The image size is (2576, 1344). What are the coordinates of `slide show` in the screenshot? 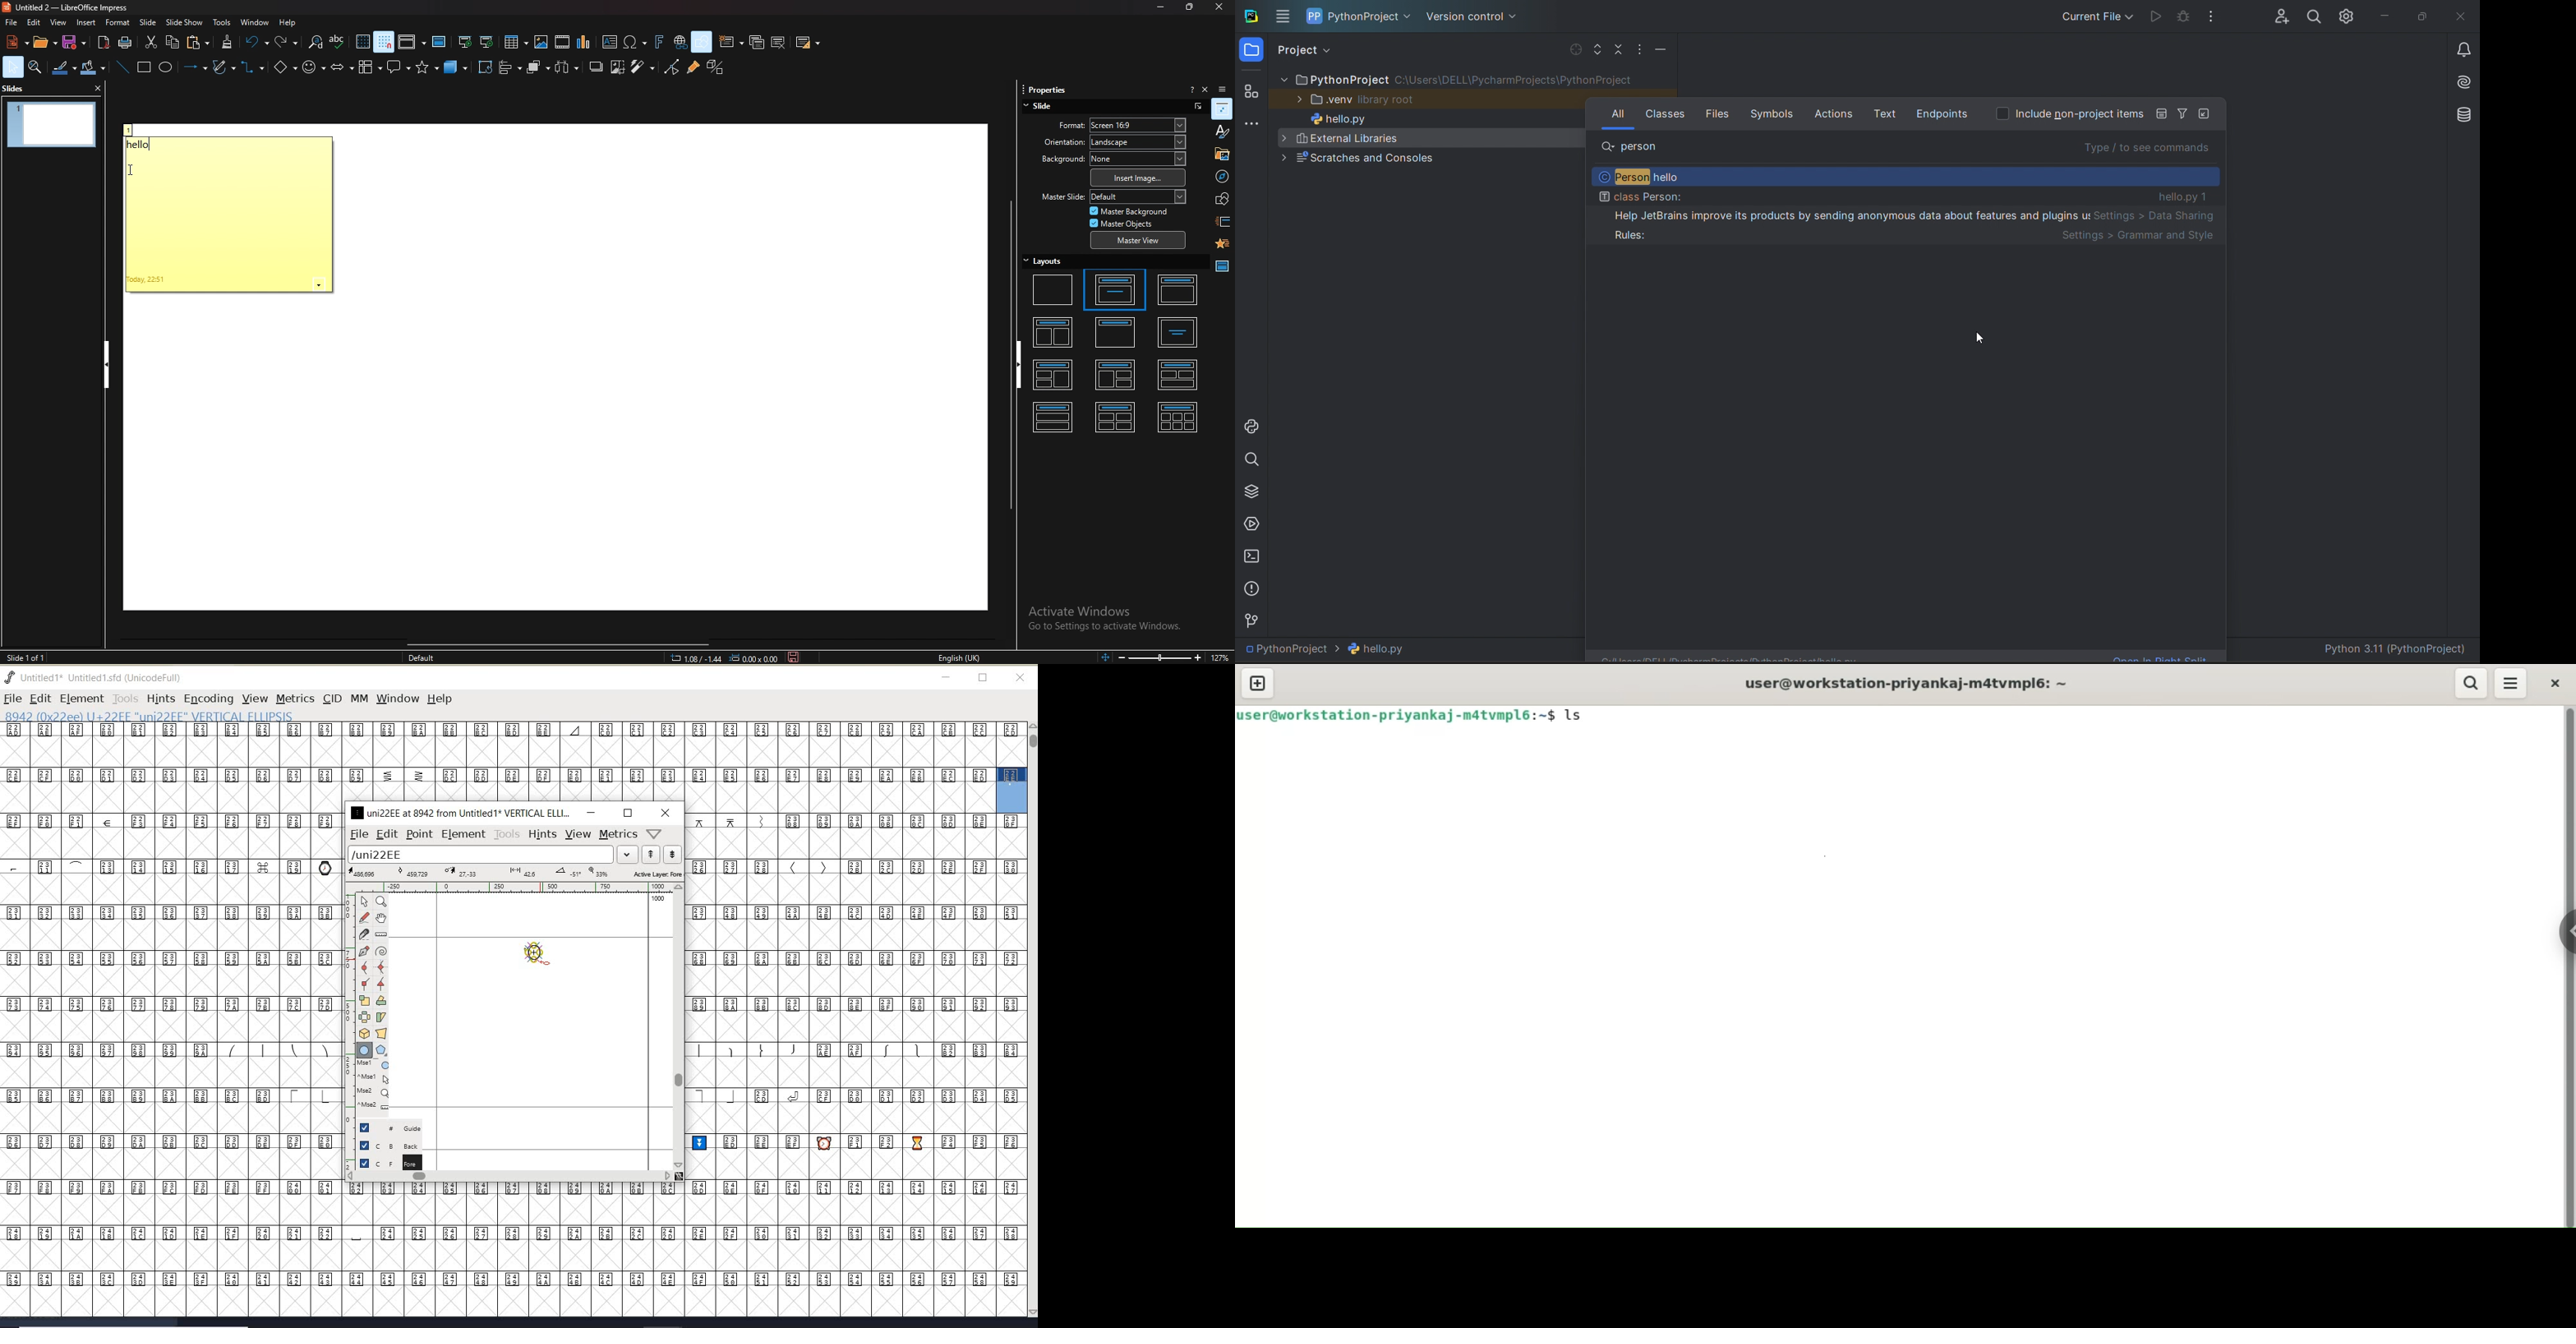 It's located at (185, 22).